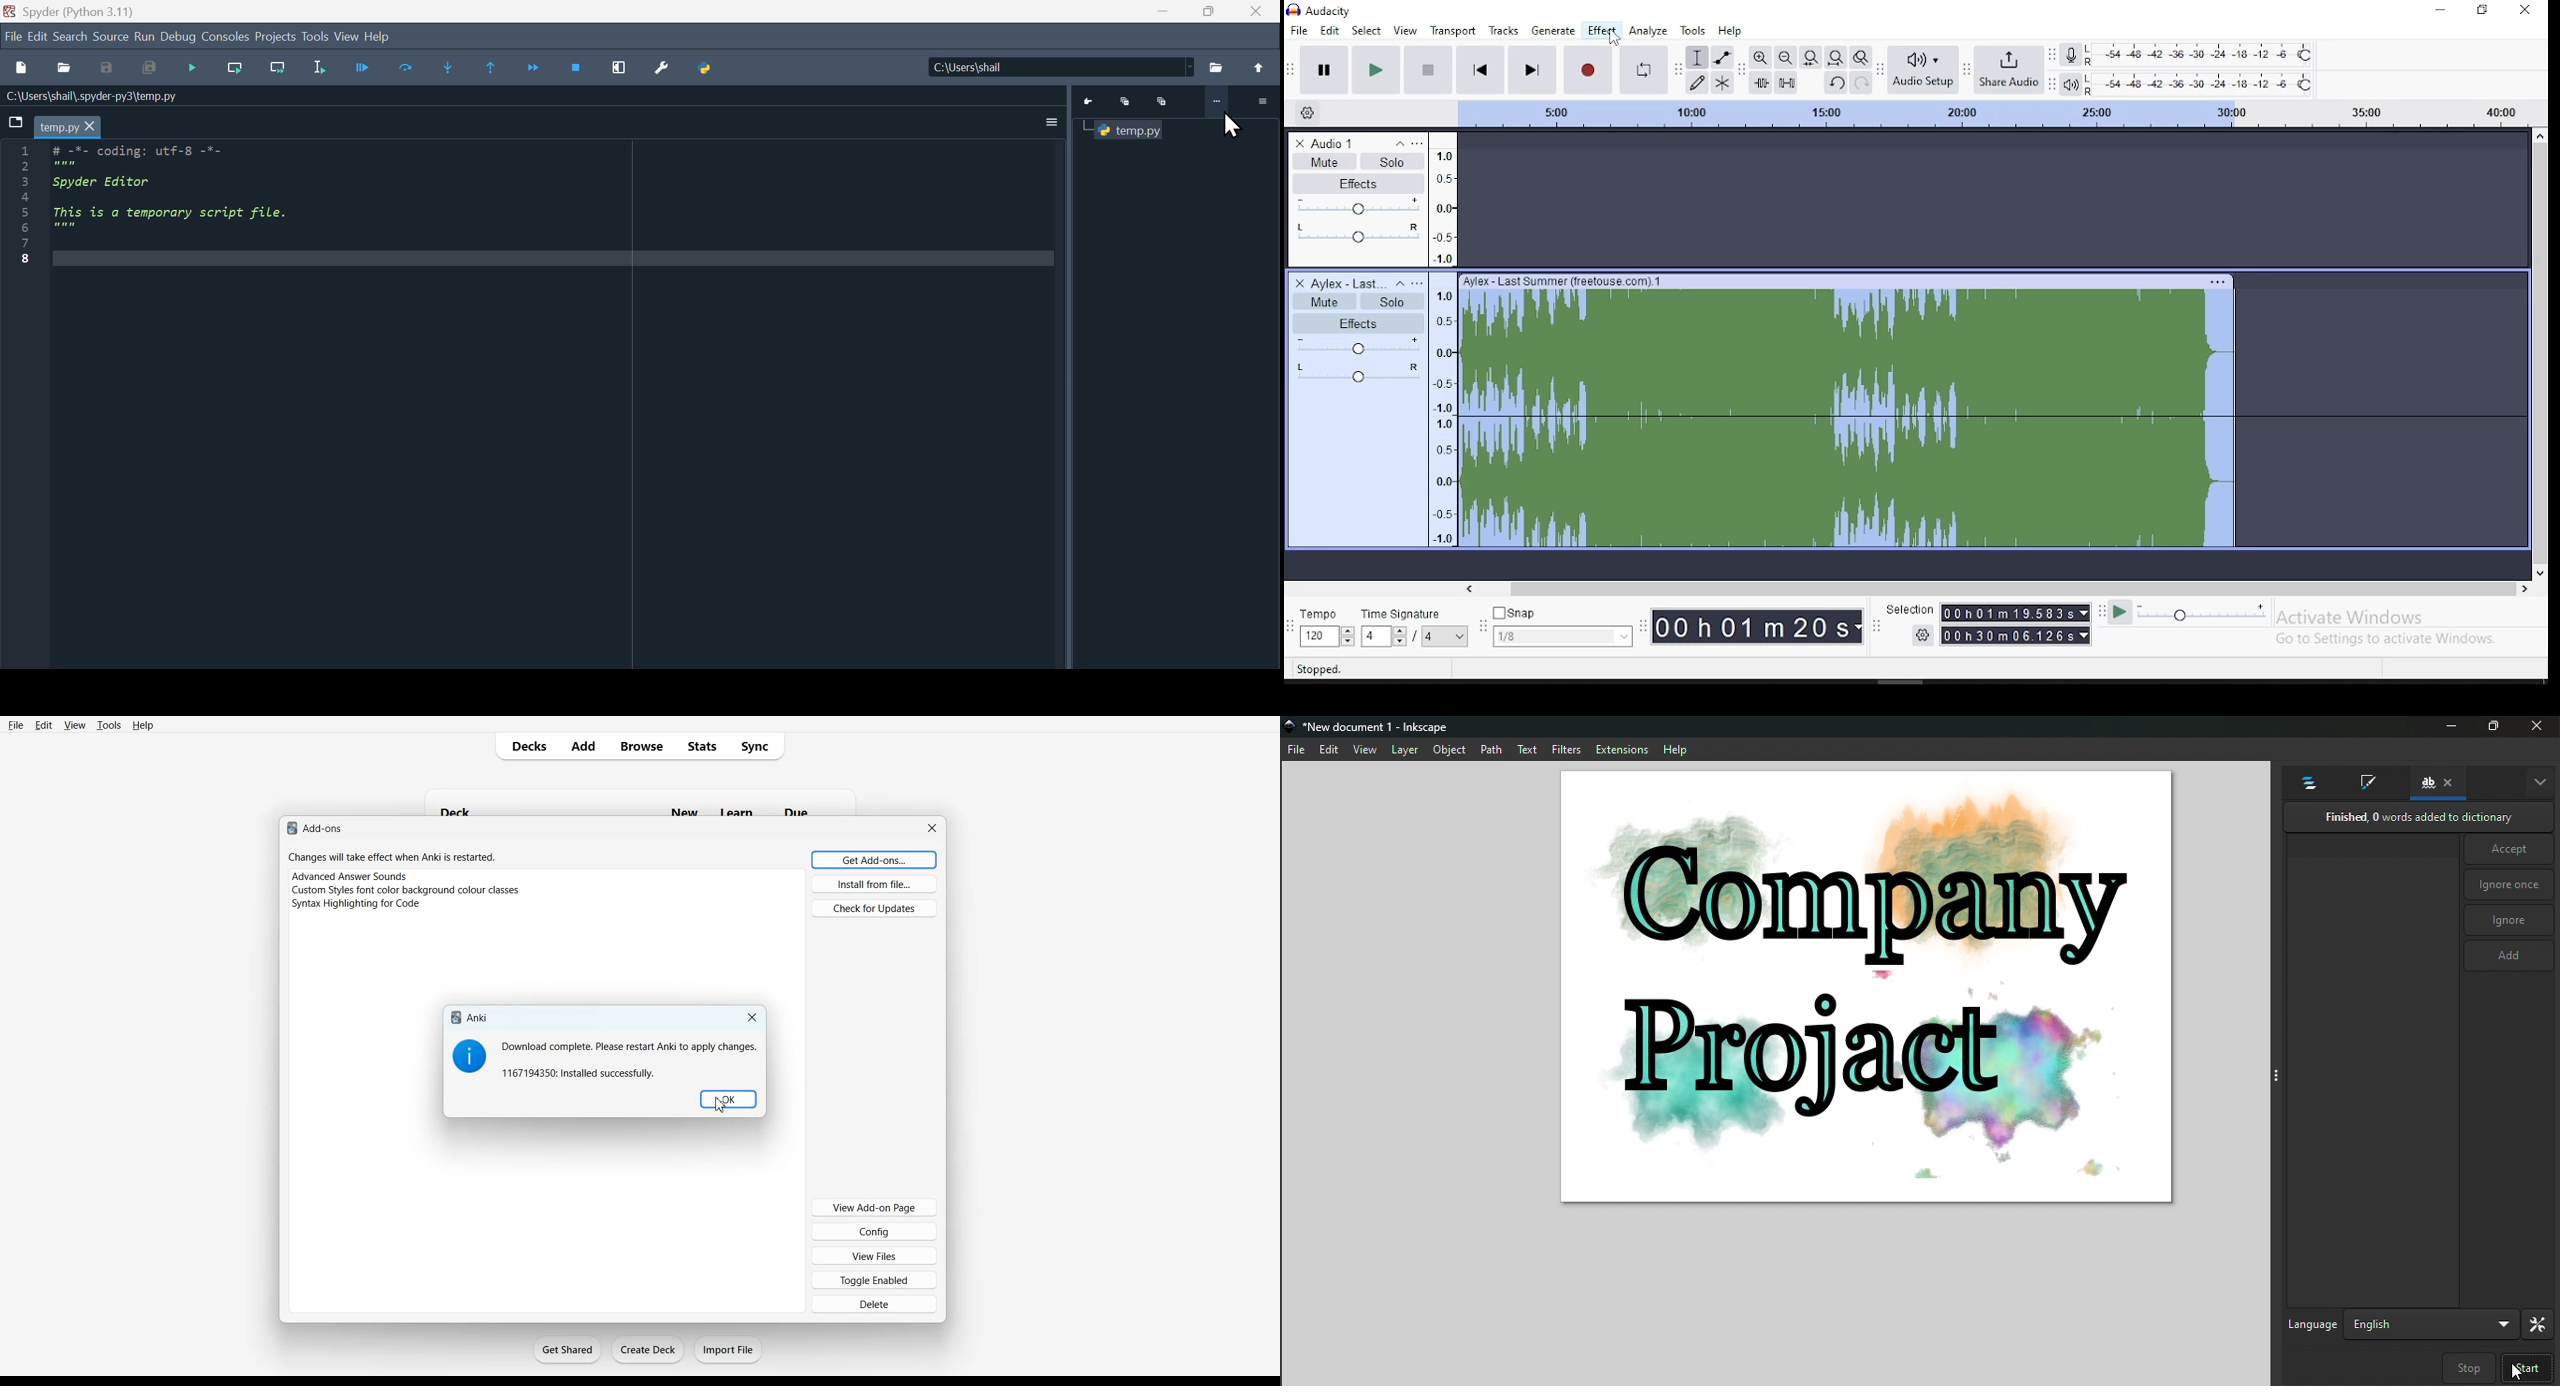 This screenshot has width=2576, height=1400. What do you see at coordinates (1324, 11) in the screenshot?
I see `icon` at bounding box center [1324, 11].